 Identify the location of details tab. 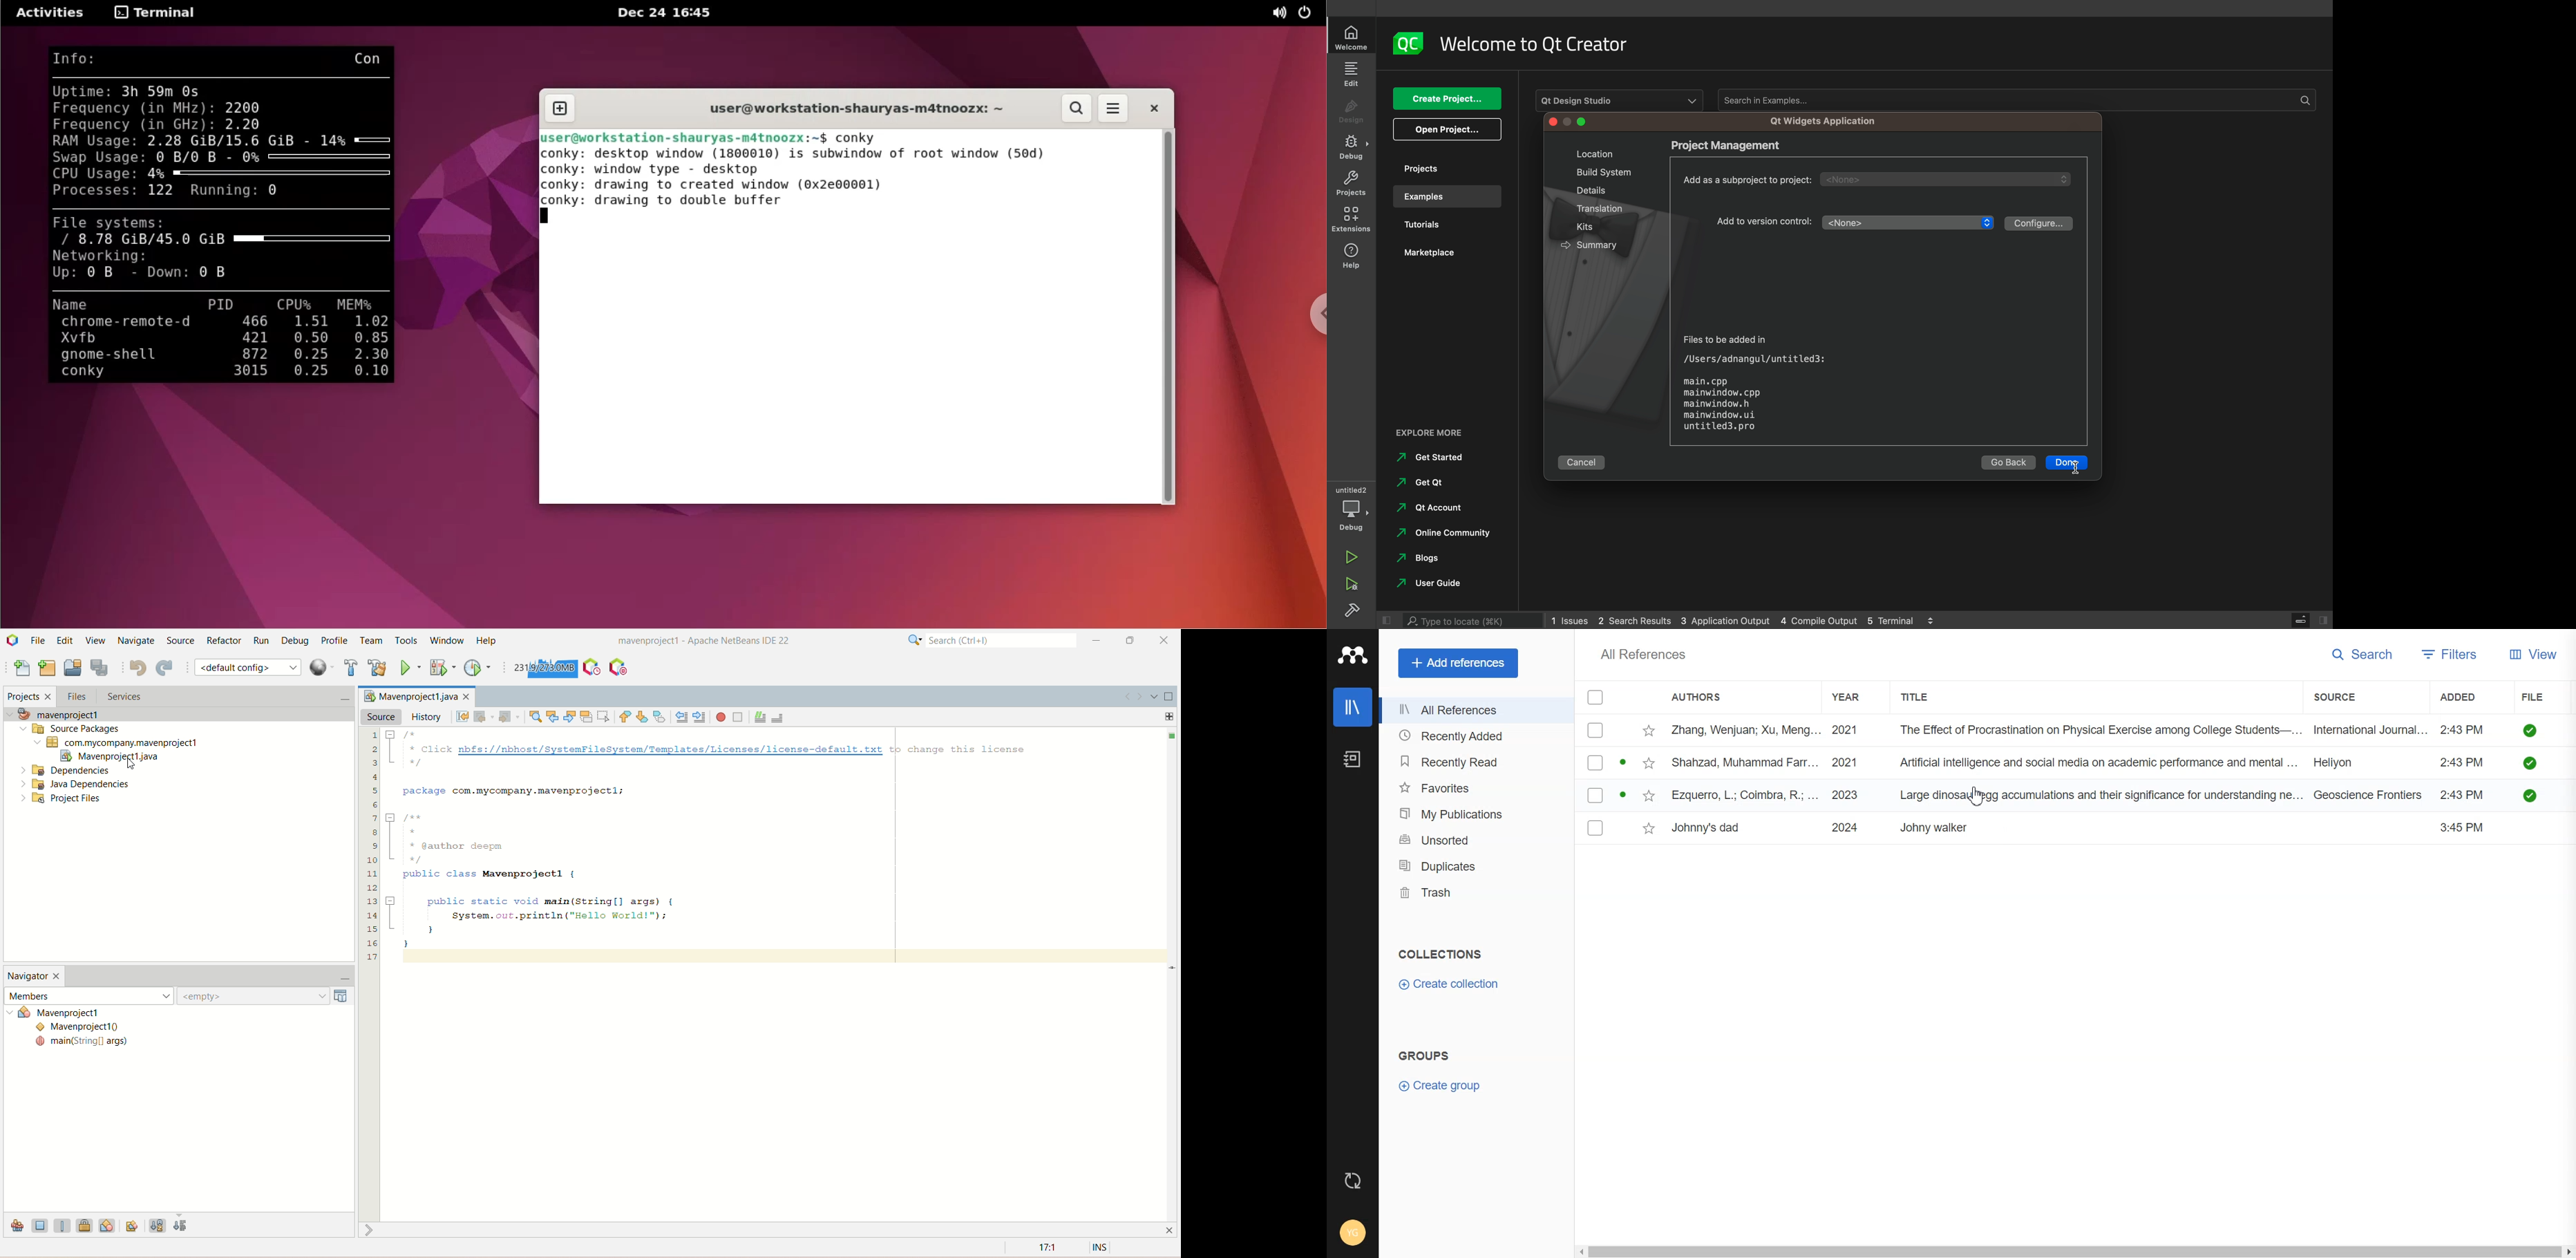
(1588, 189).